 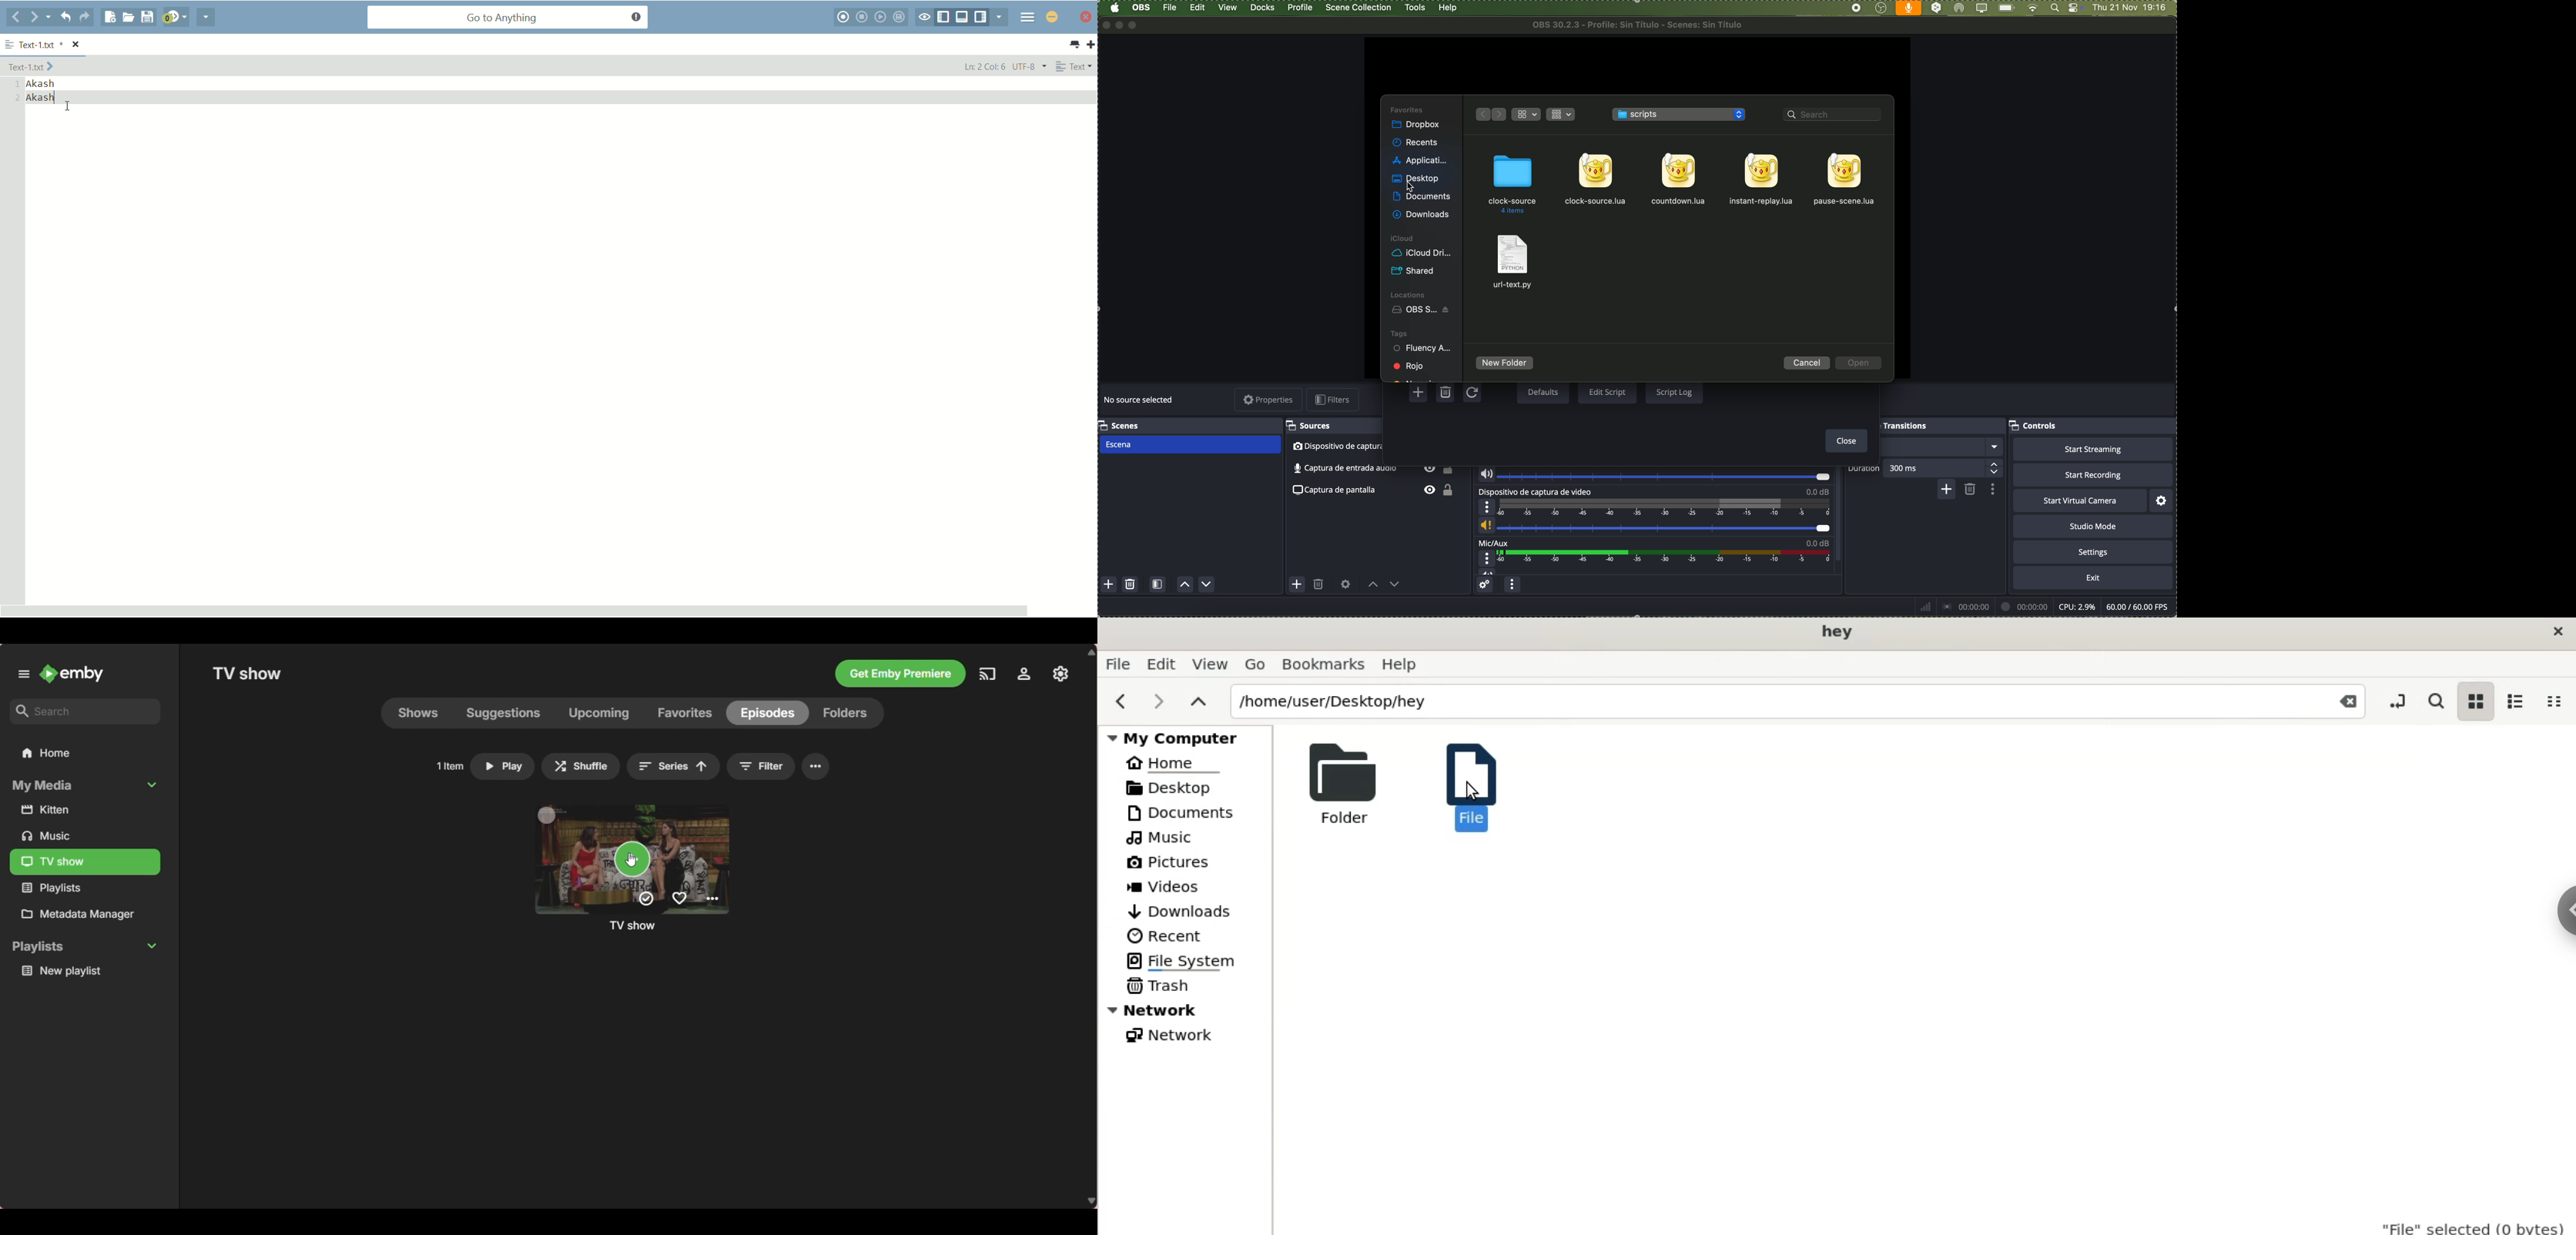 What do you see at coordinates (1945, 490) in the screenshot?
I see `add configurable transition` at bounding box center [1945, 490].